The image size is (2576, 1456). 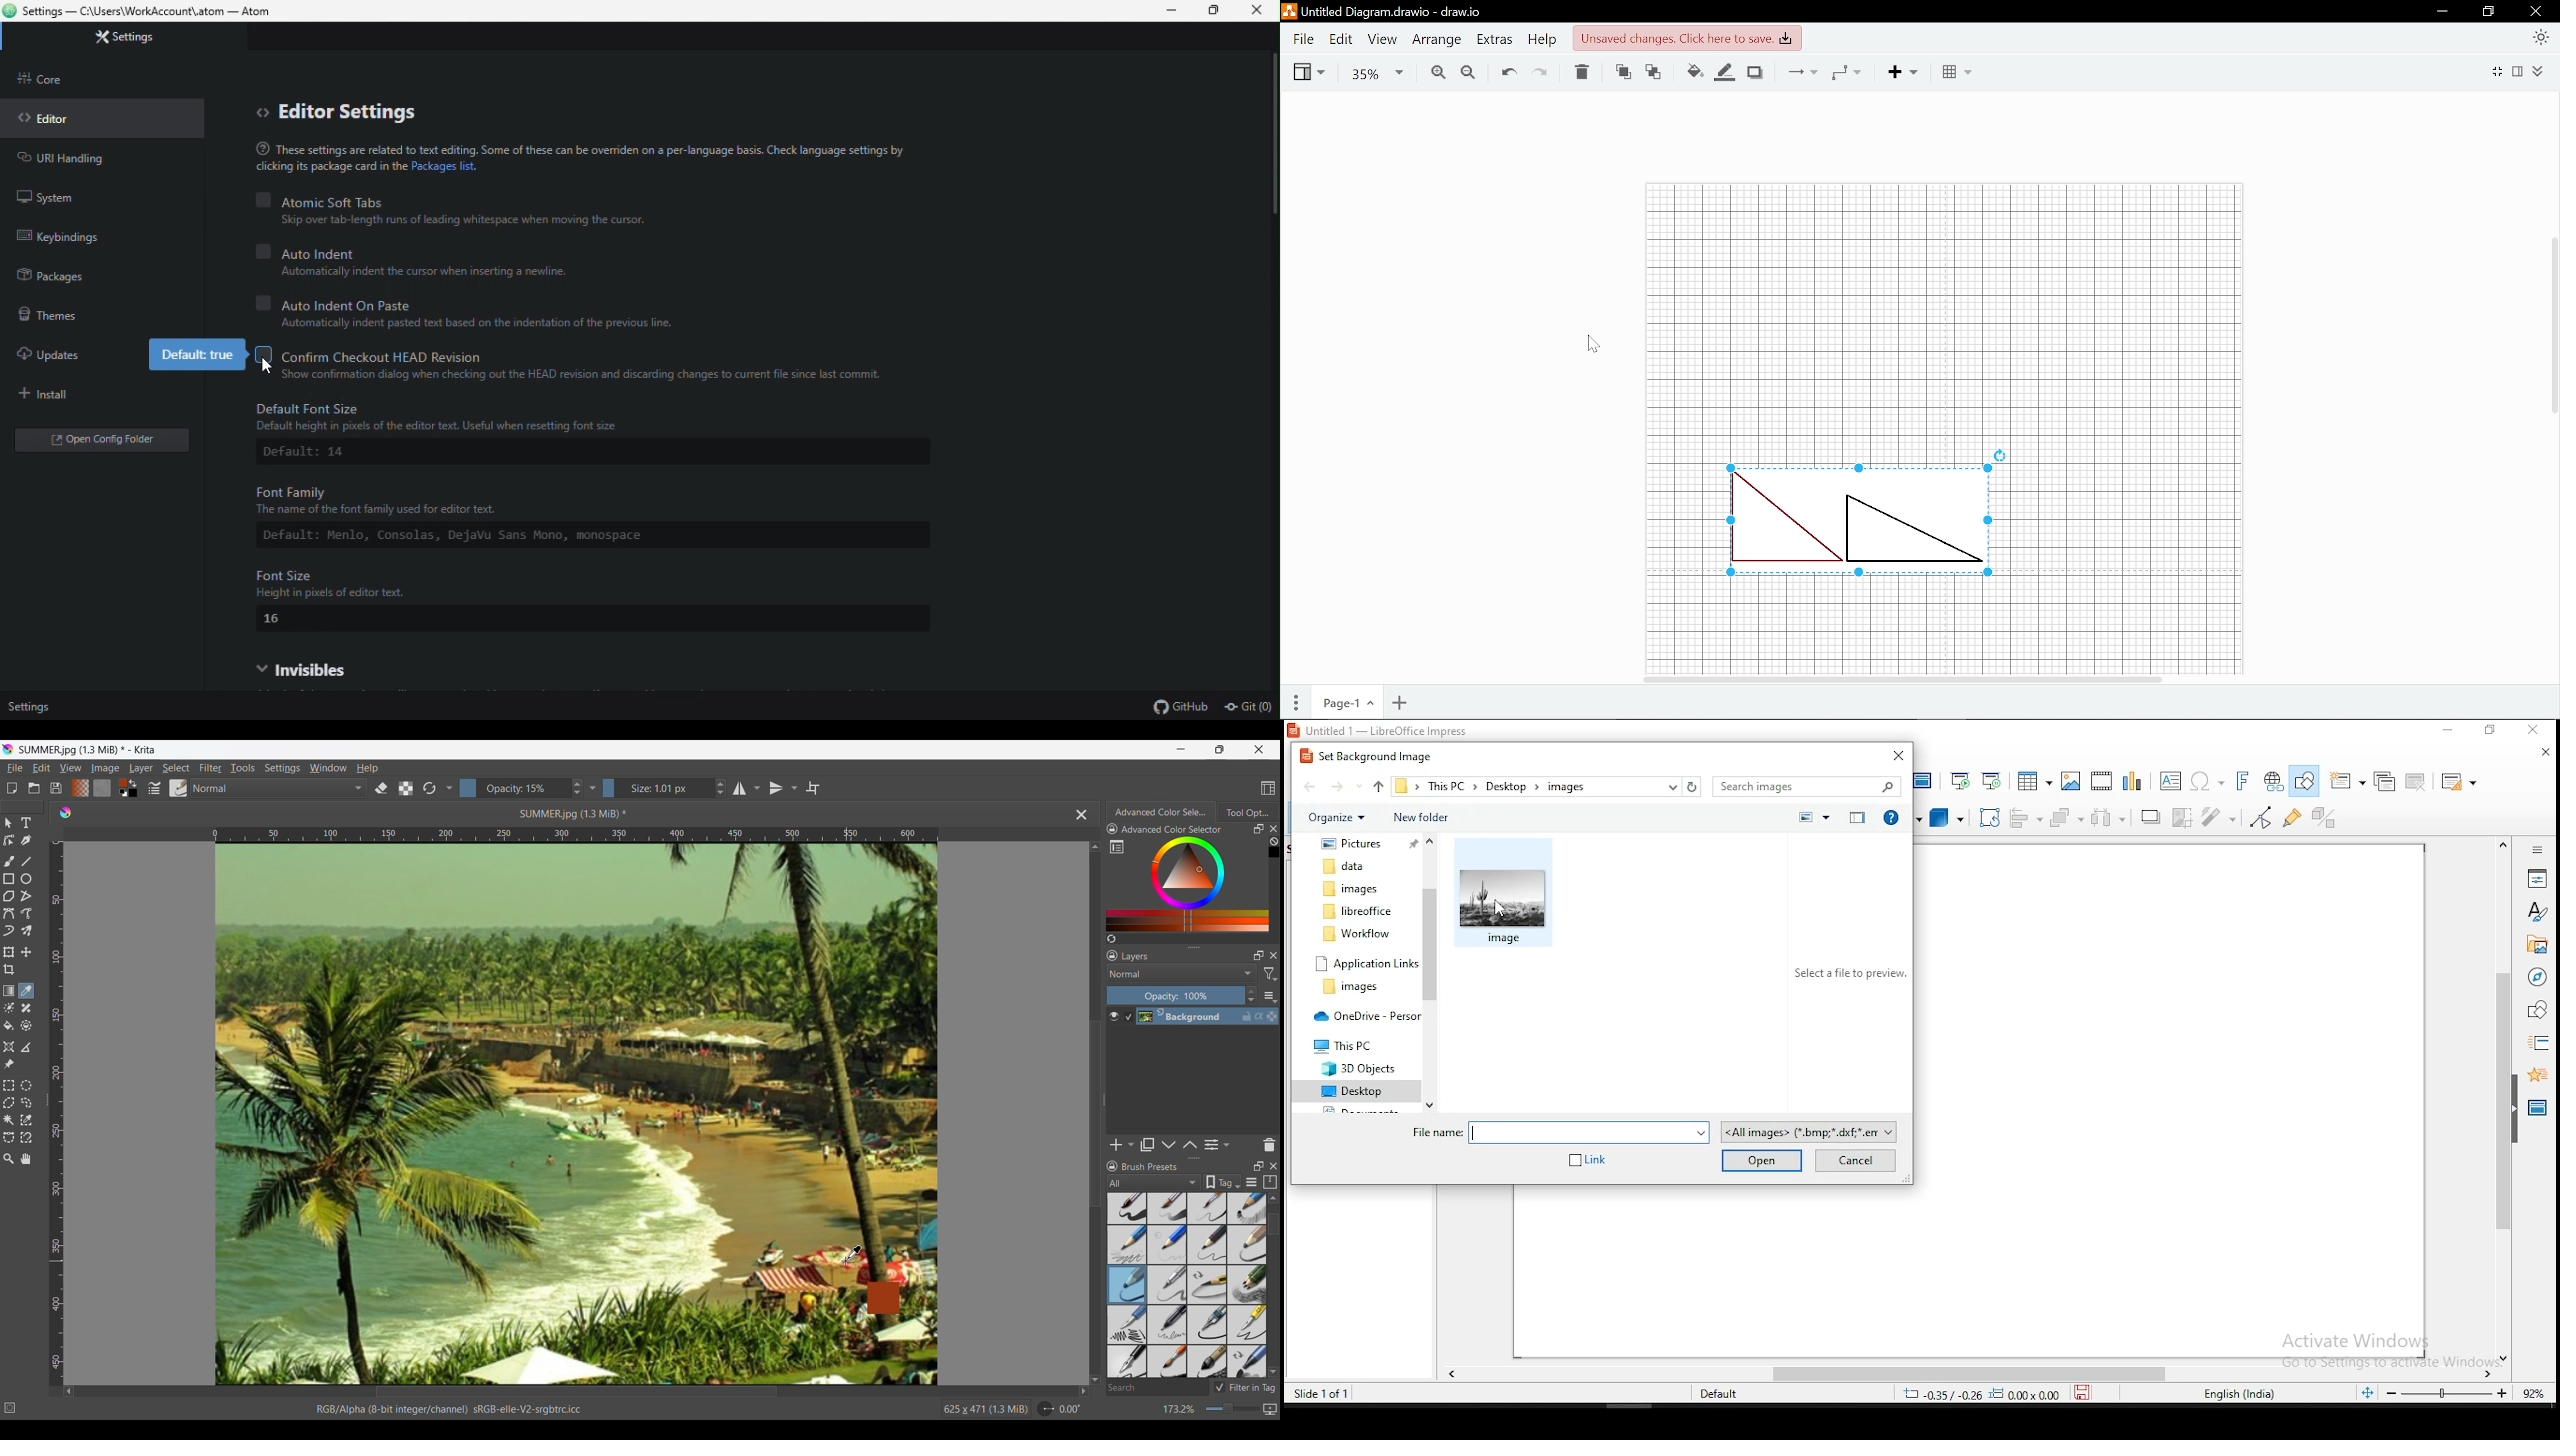 What do you see at coordinates (2304, 780) in the screenshot?
I see `show draw functions` at bounding box center [2304, 780].